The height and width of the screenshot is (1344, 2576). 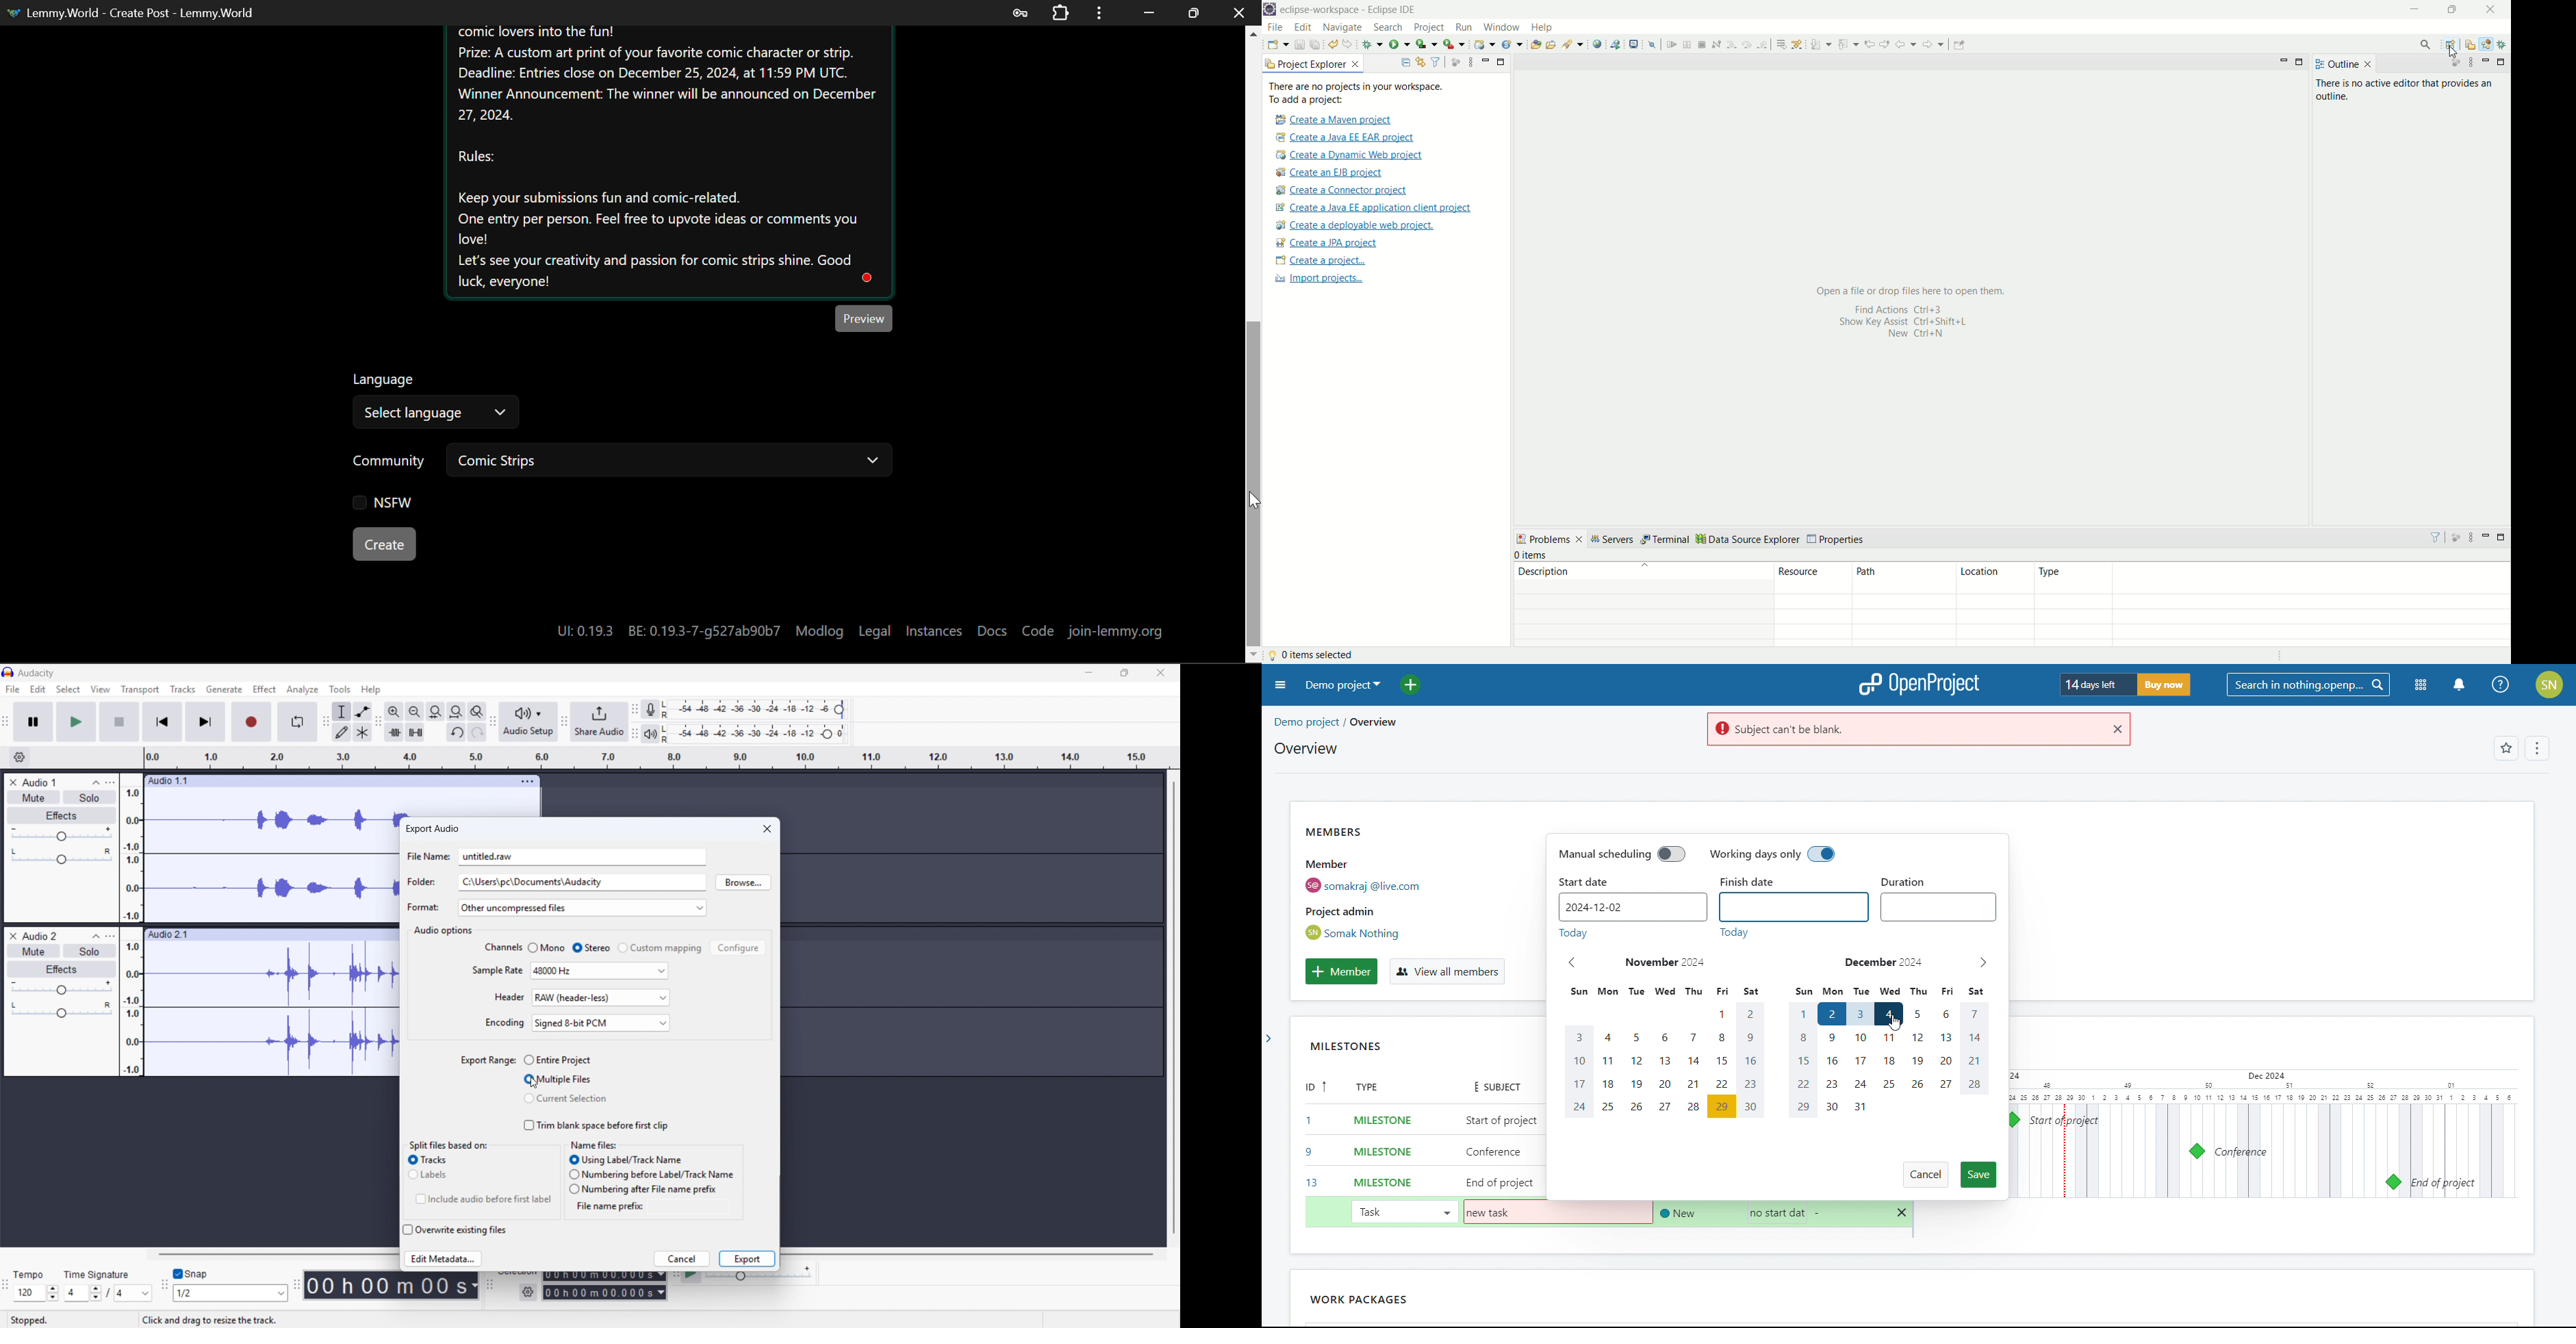 I want to click on Audio 1, so click(x=39, y=782).